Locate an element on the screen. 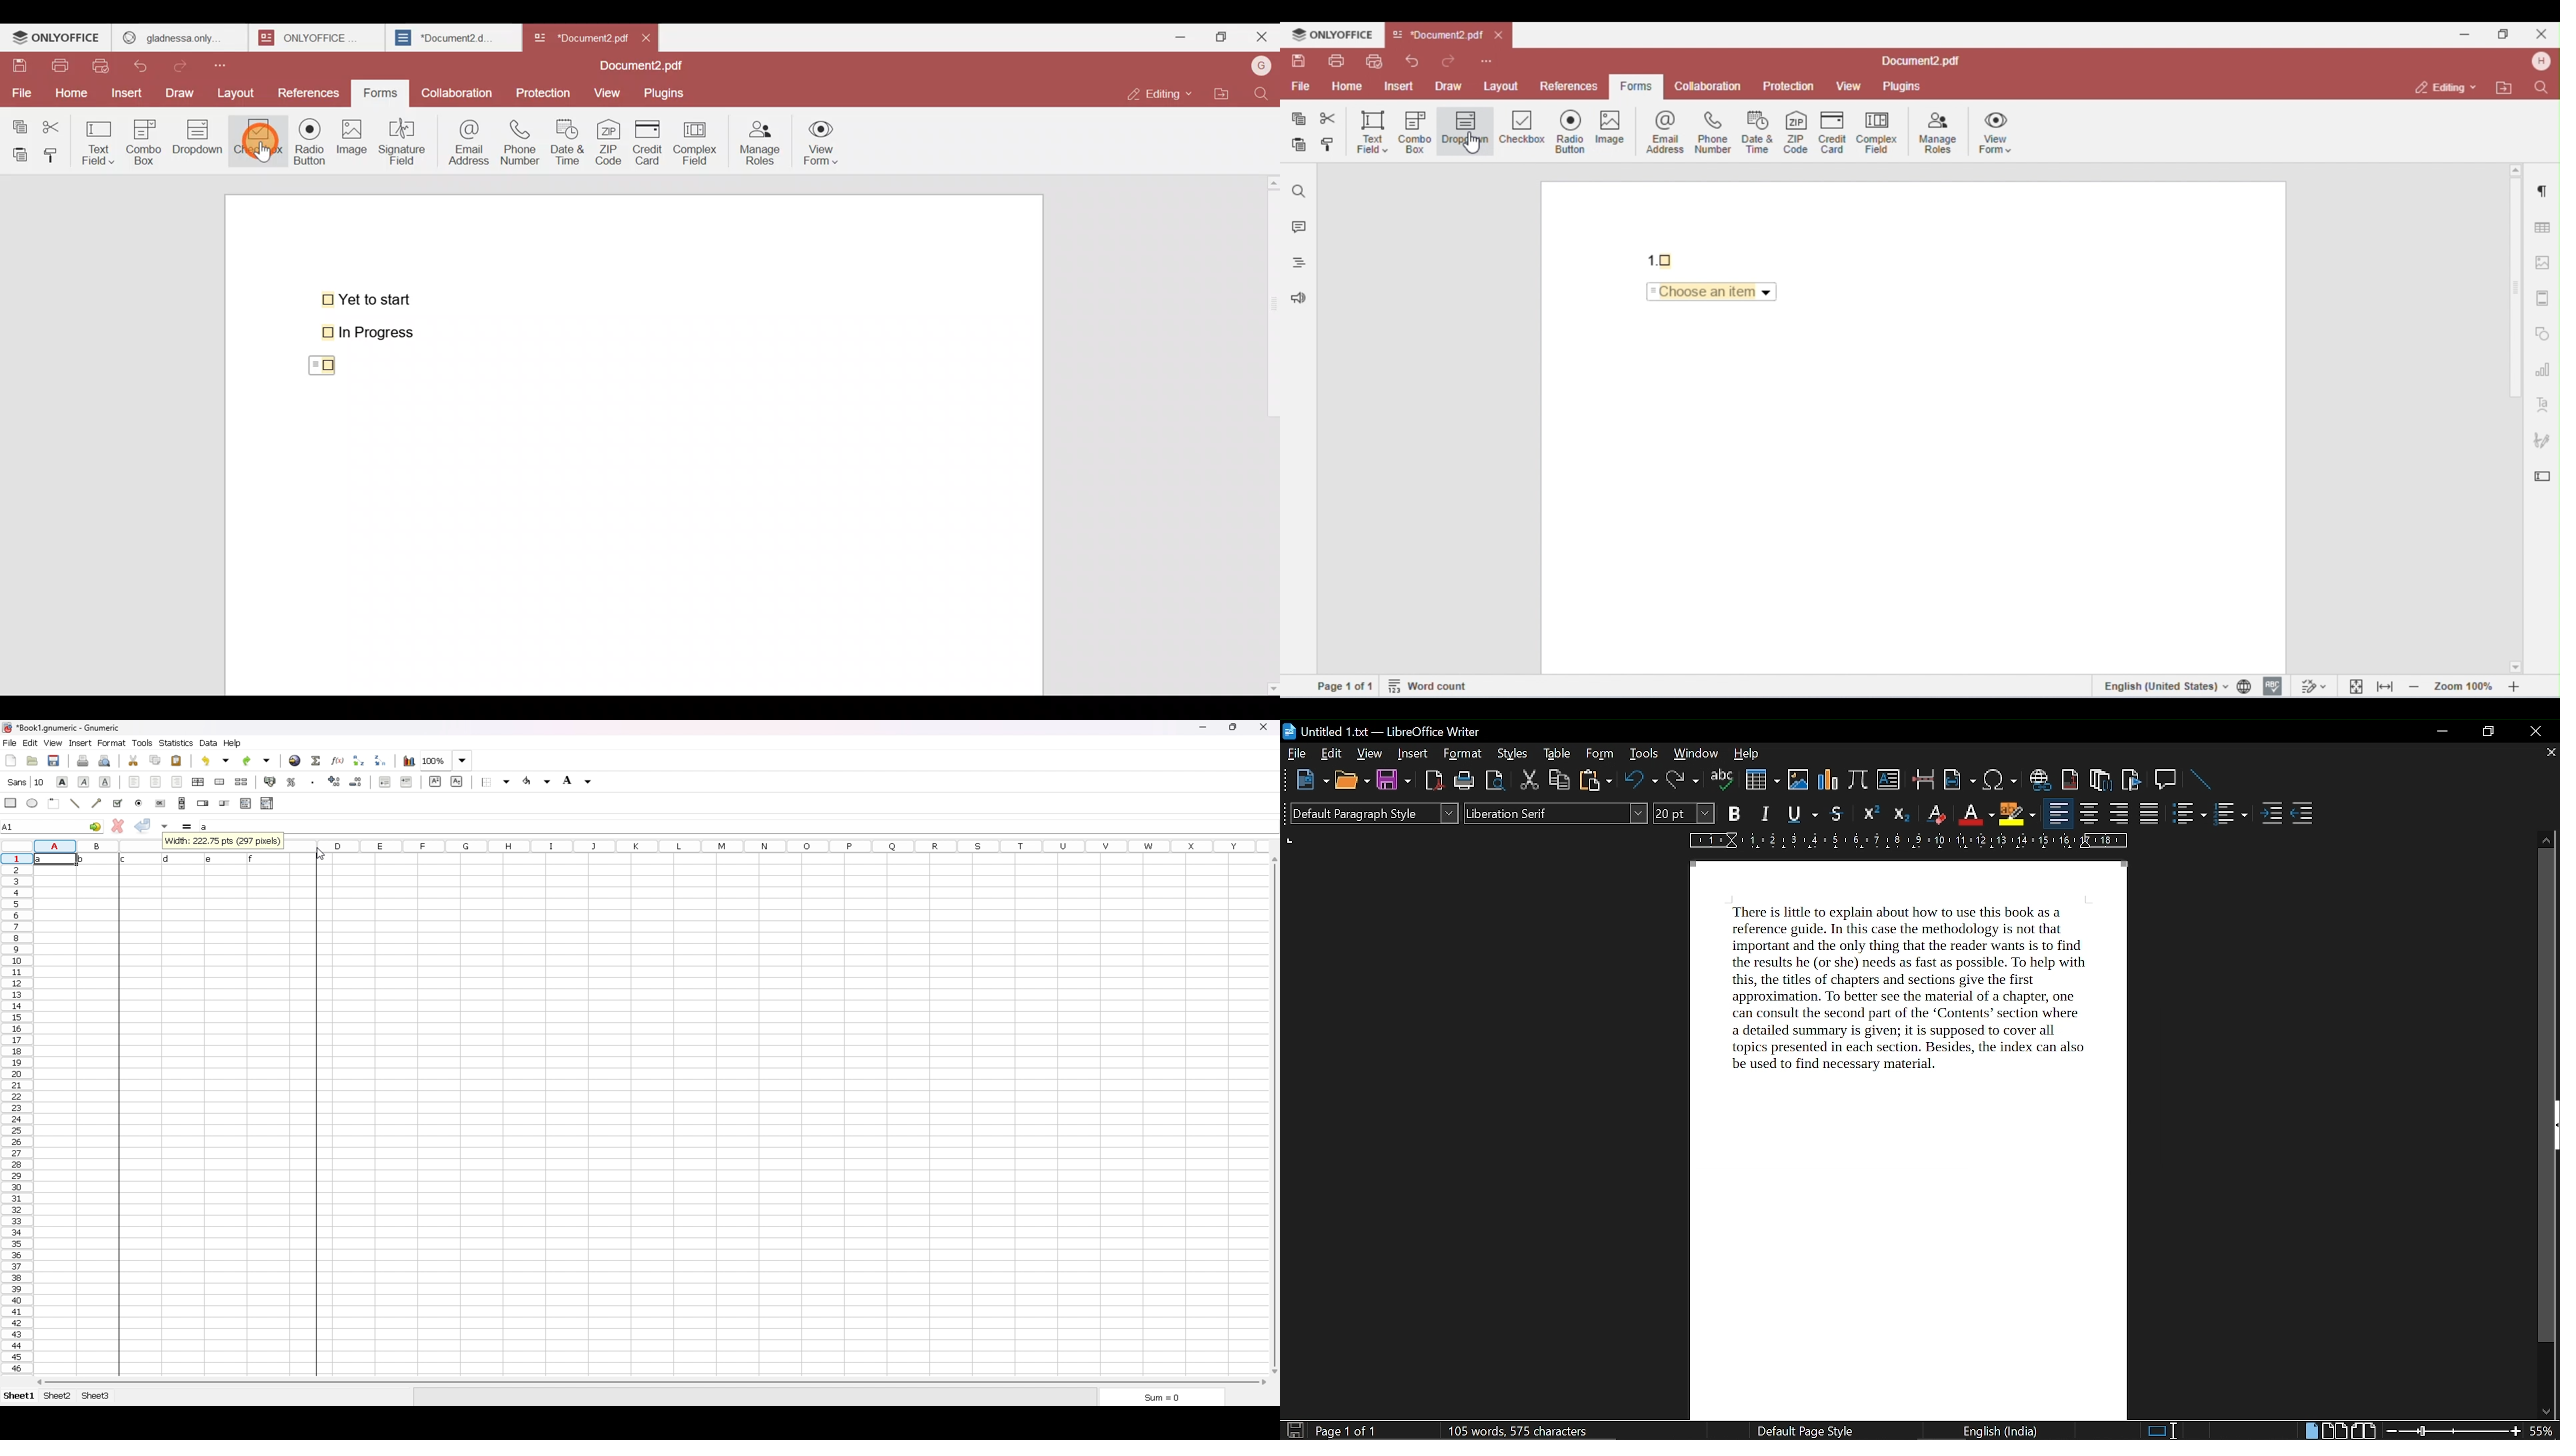 This screenshot has height=1456, width=2576. scroll bar is located at coordinates (1275, 1116).